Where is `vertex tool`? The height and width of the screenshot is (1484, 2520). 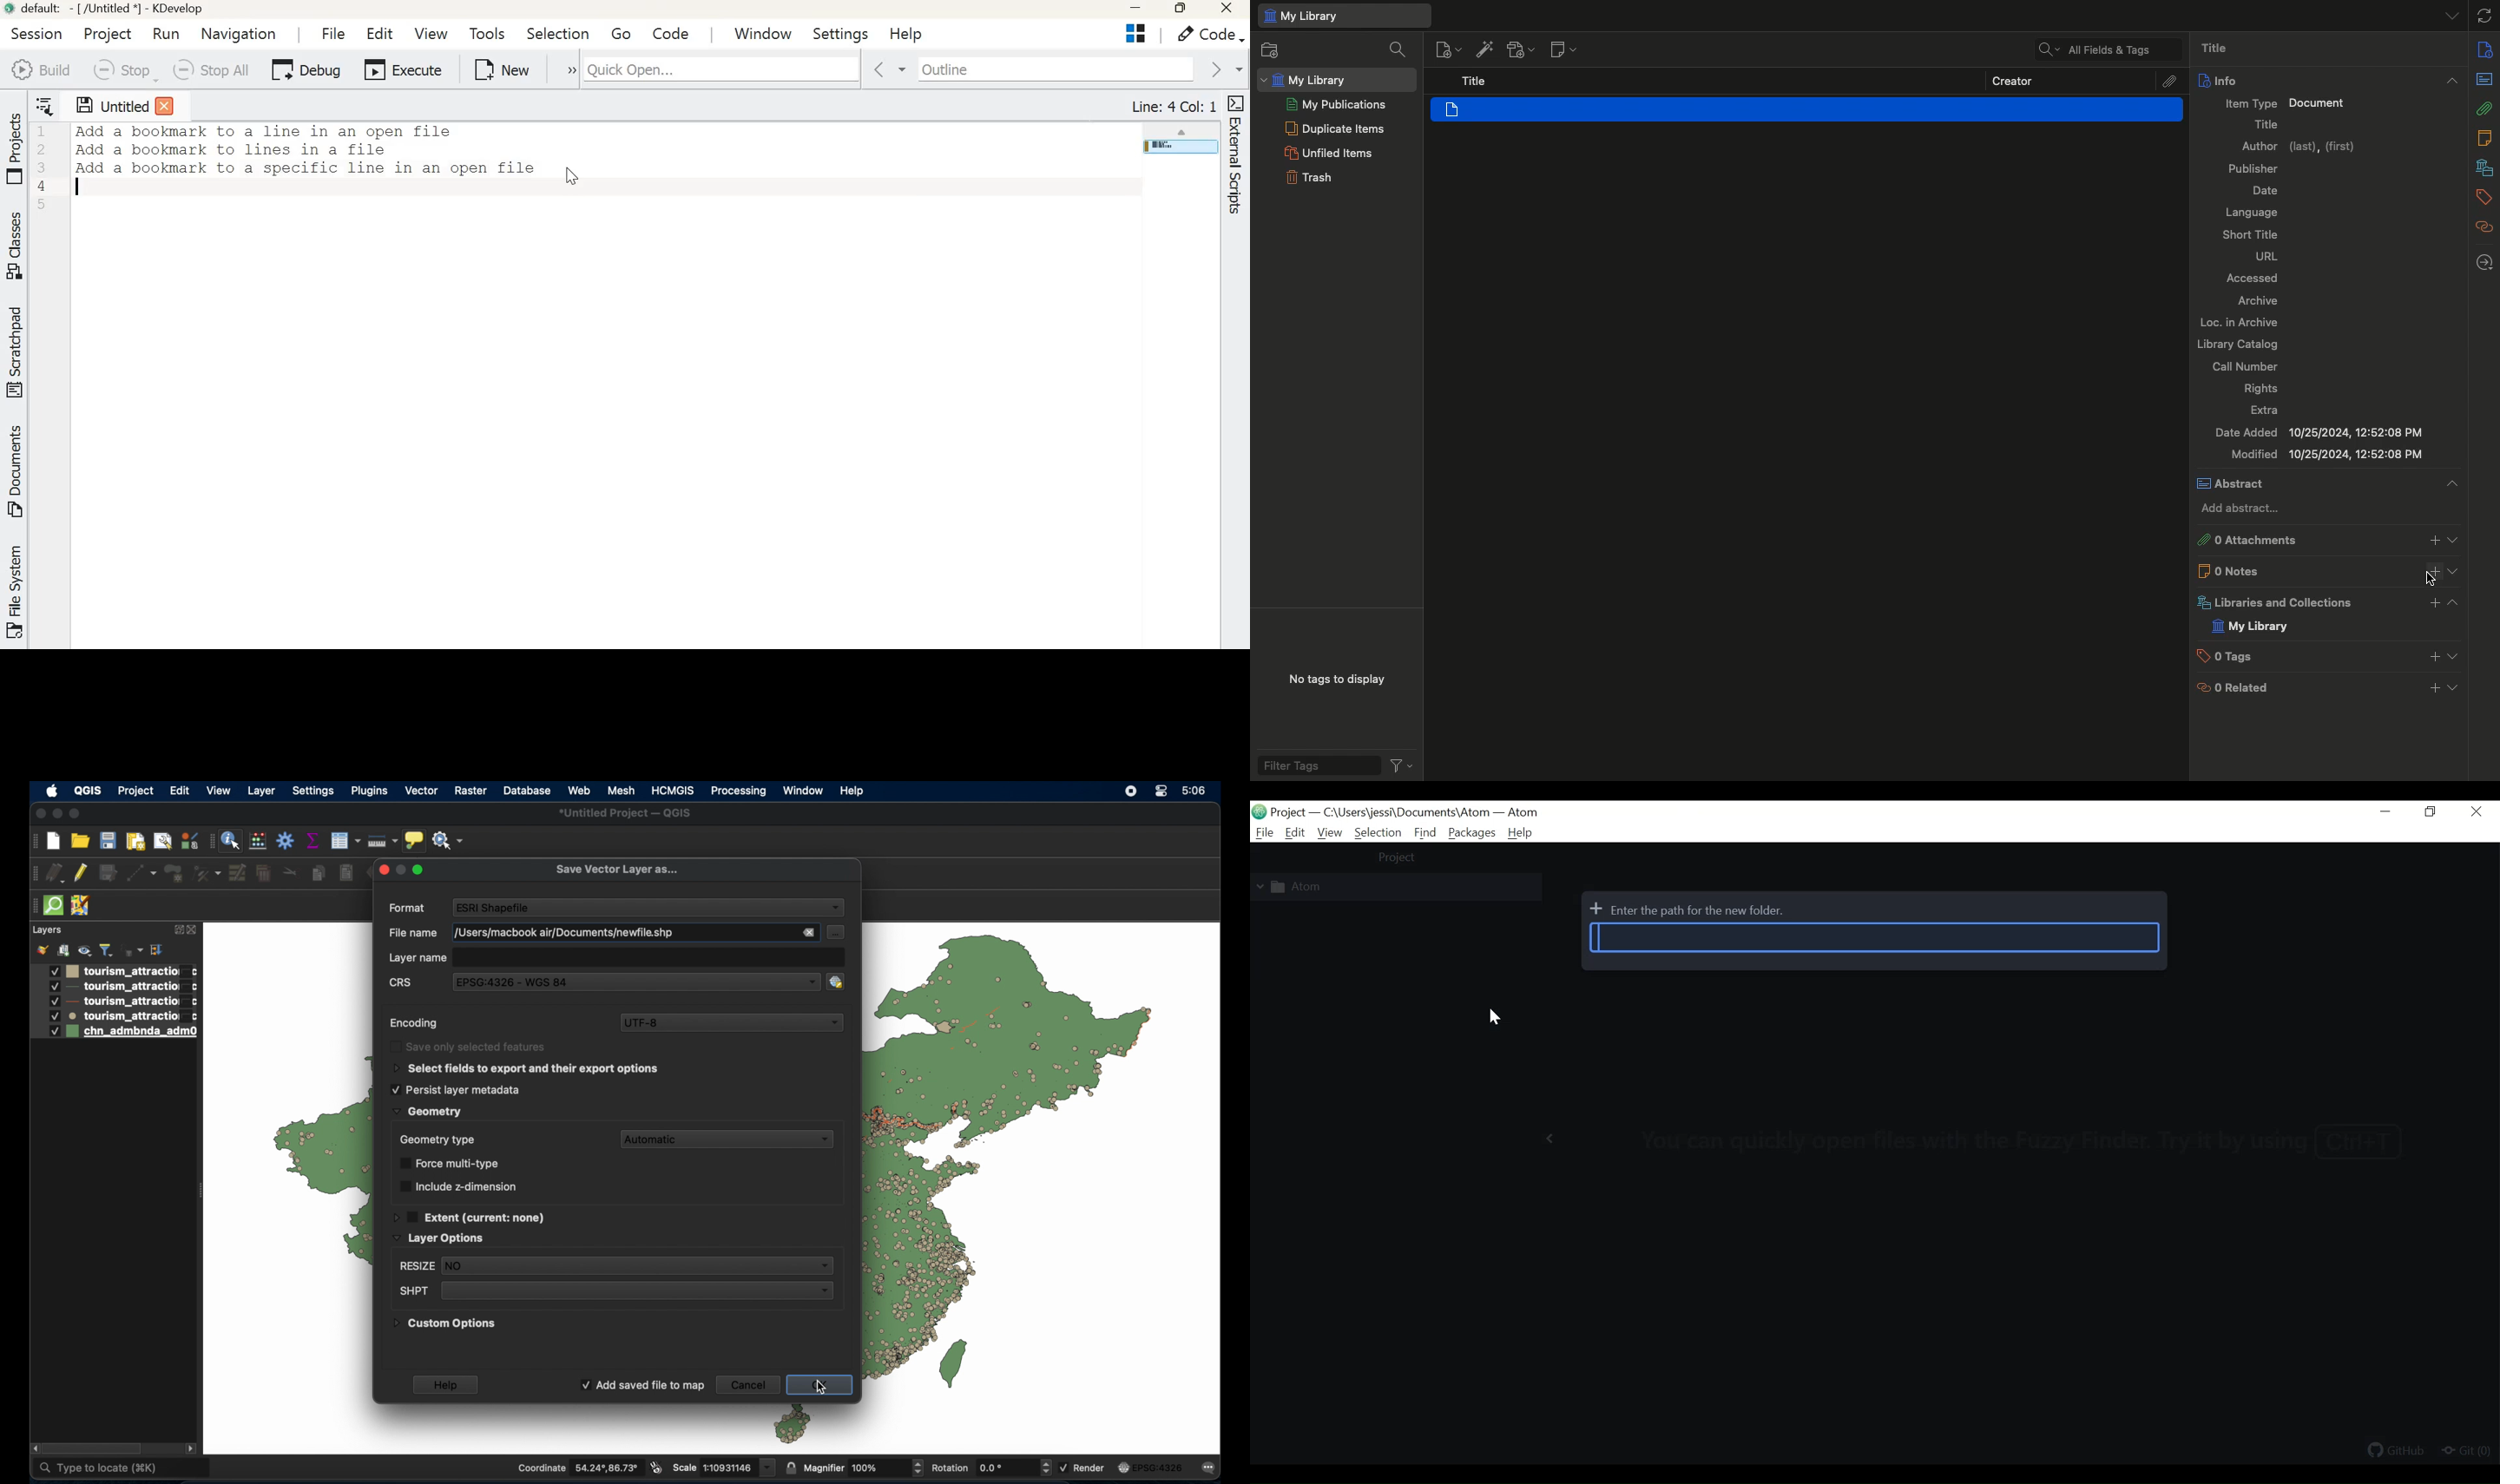
vertex tool is located at coordinates (208, 873).